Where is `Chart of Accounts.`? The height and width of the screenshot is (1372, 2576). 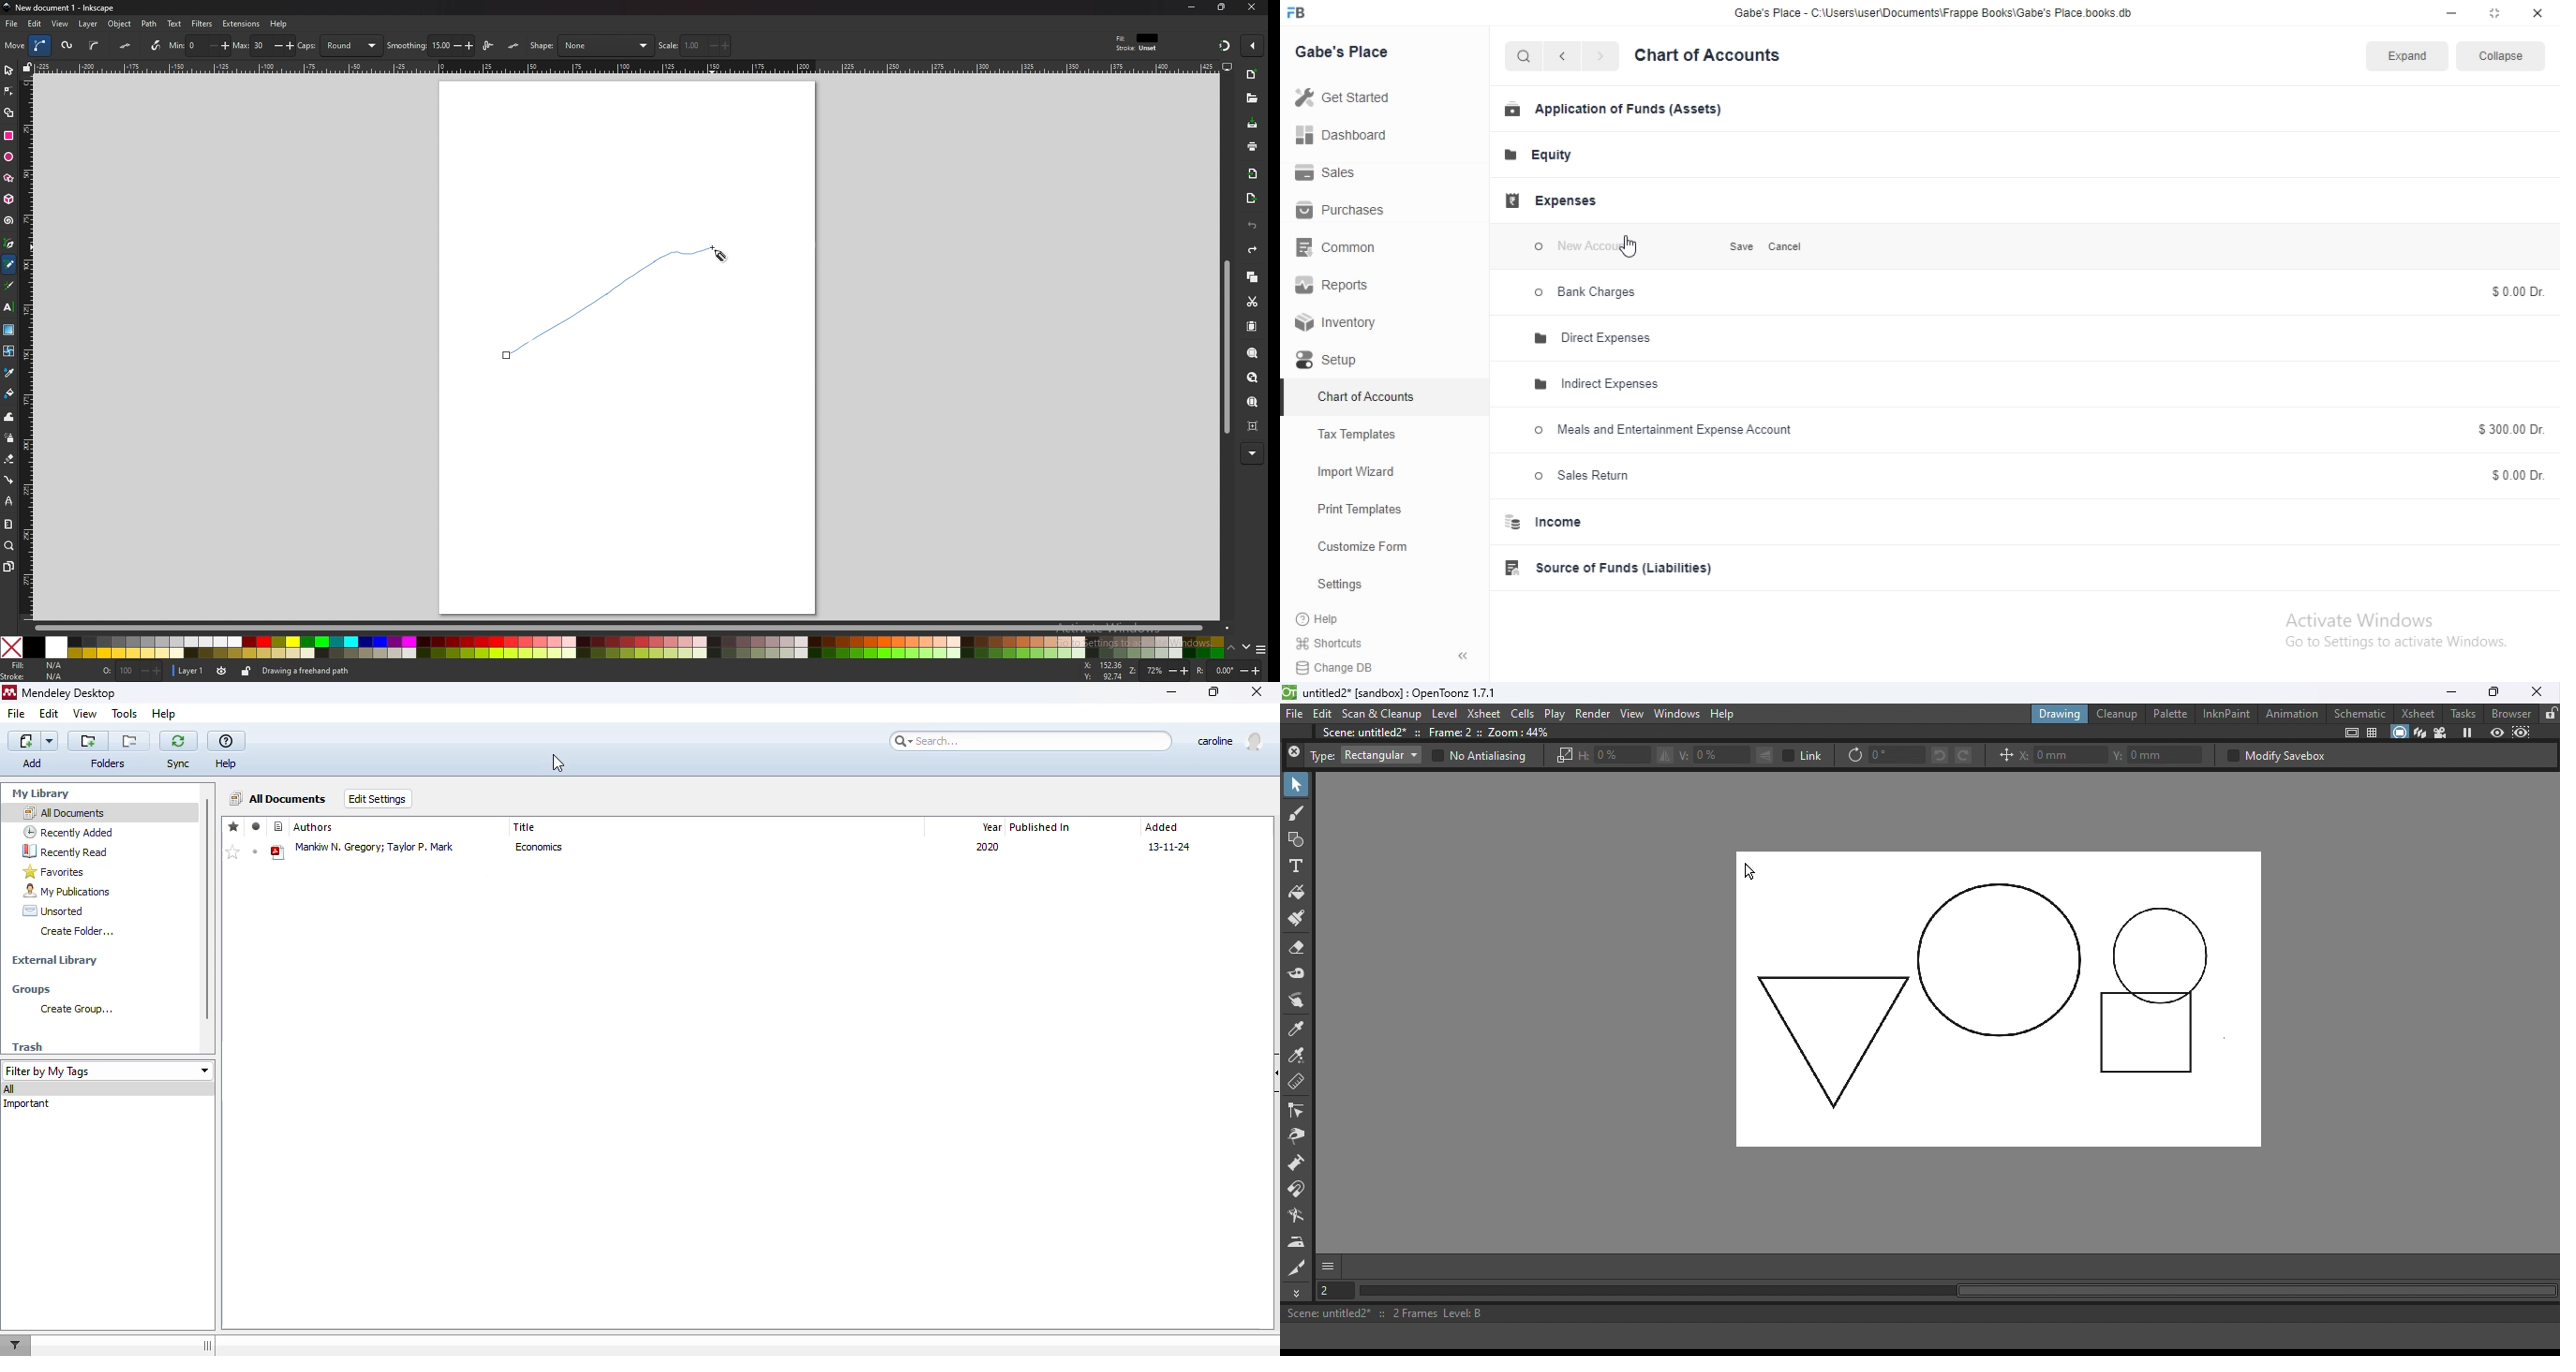 Chart of Accounts. is located at coordinates (1727, 57).